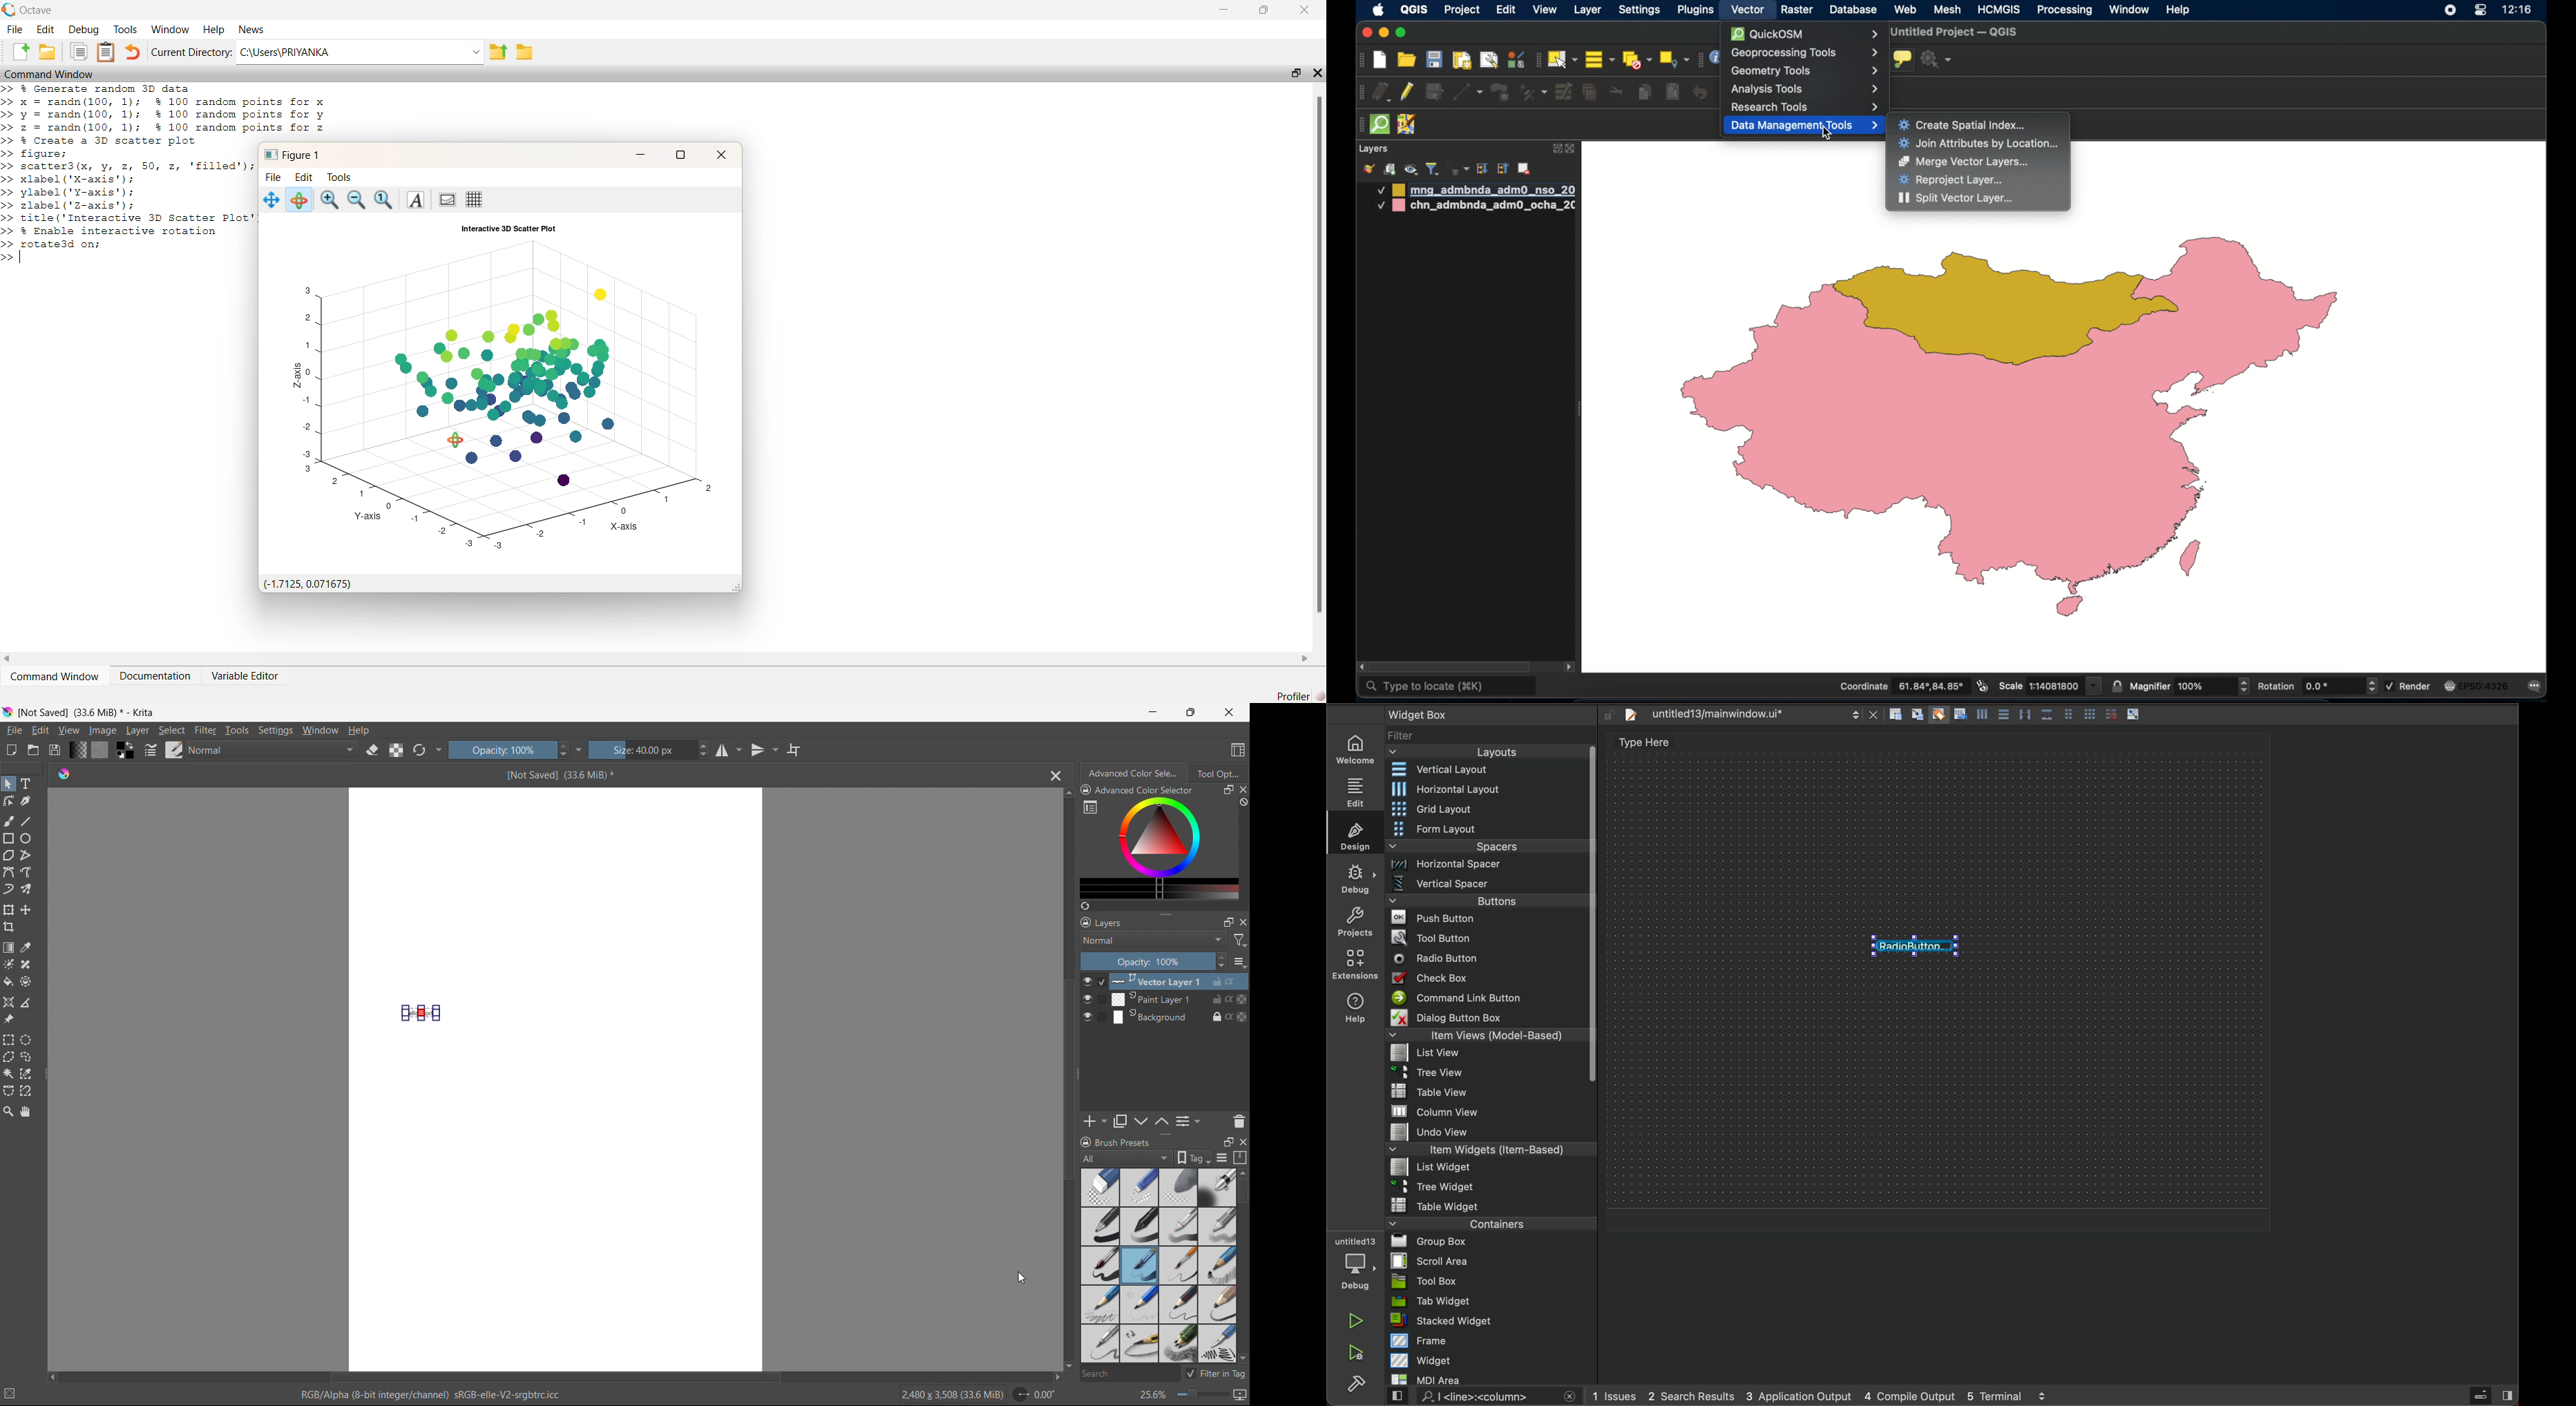  Describe the element at coordinates (1179, 1227) in the screenshot. I see `pencil` at that location.